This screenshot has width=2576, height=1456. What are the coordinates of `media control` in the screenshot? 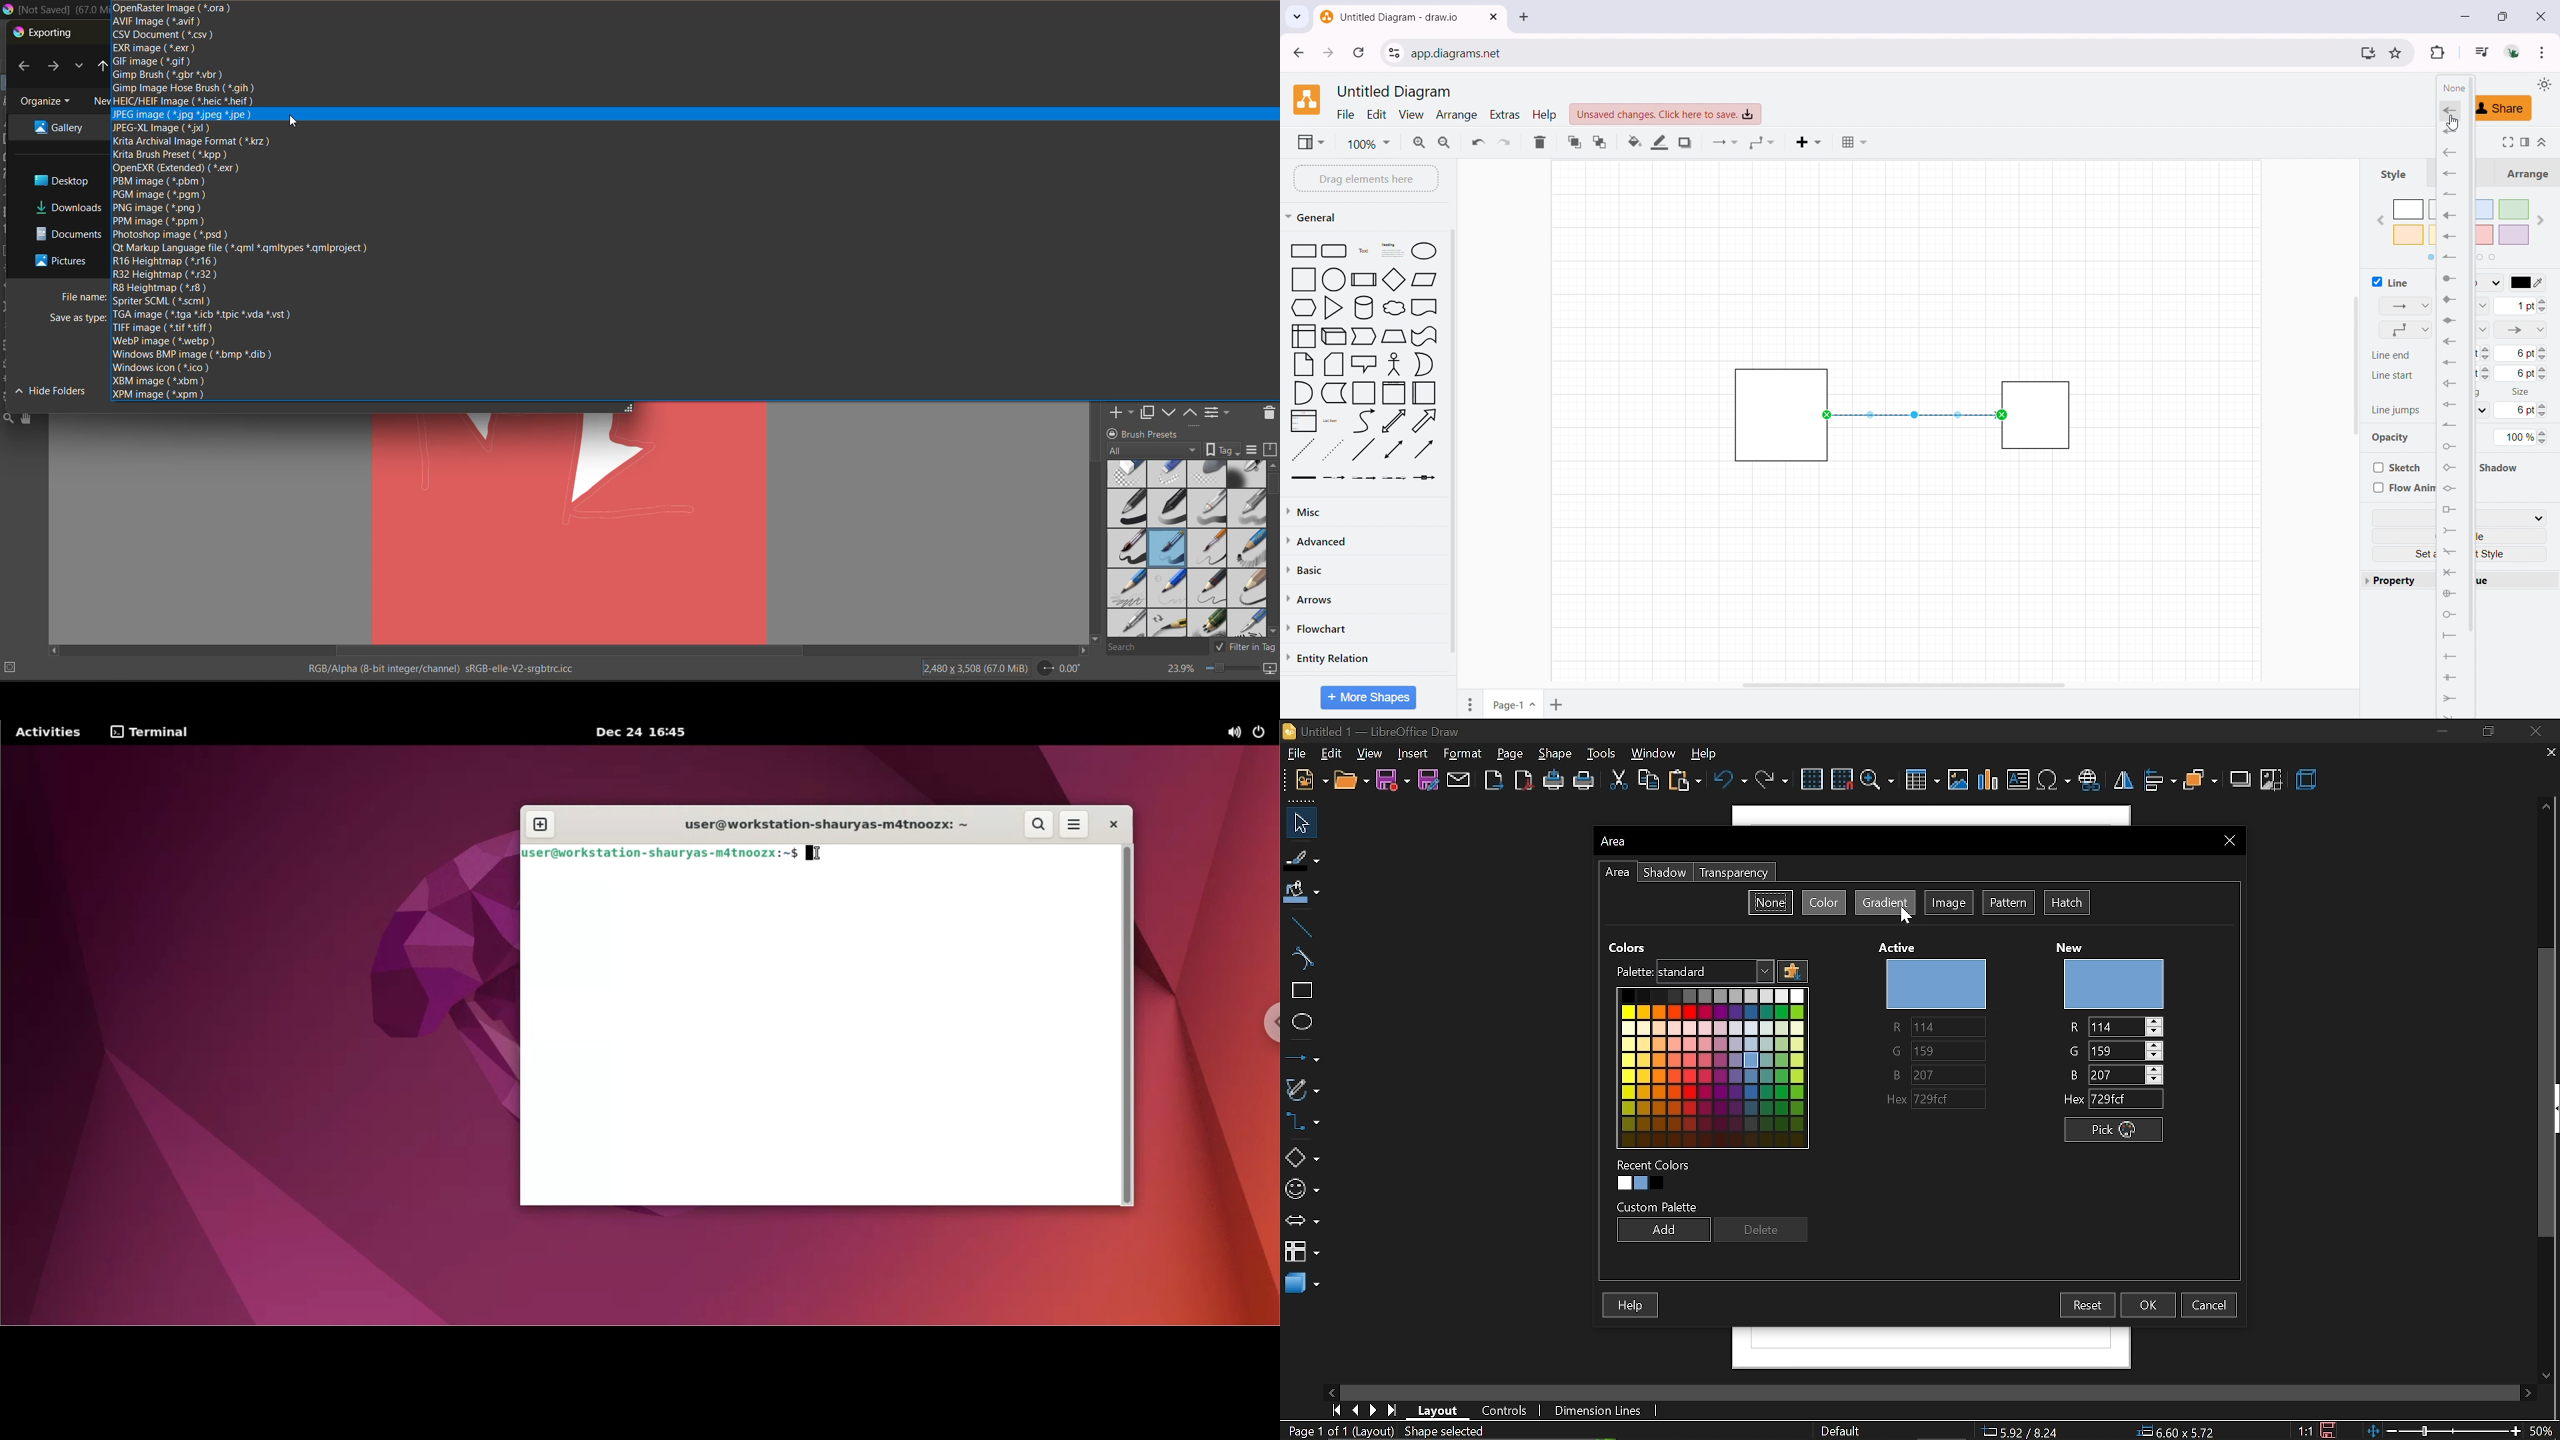 It's located at (2480, 51).